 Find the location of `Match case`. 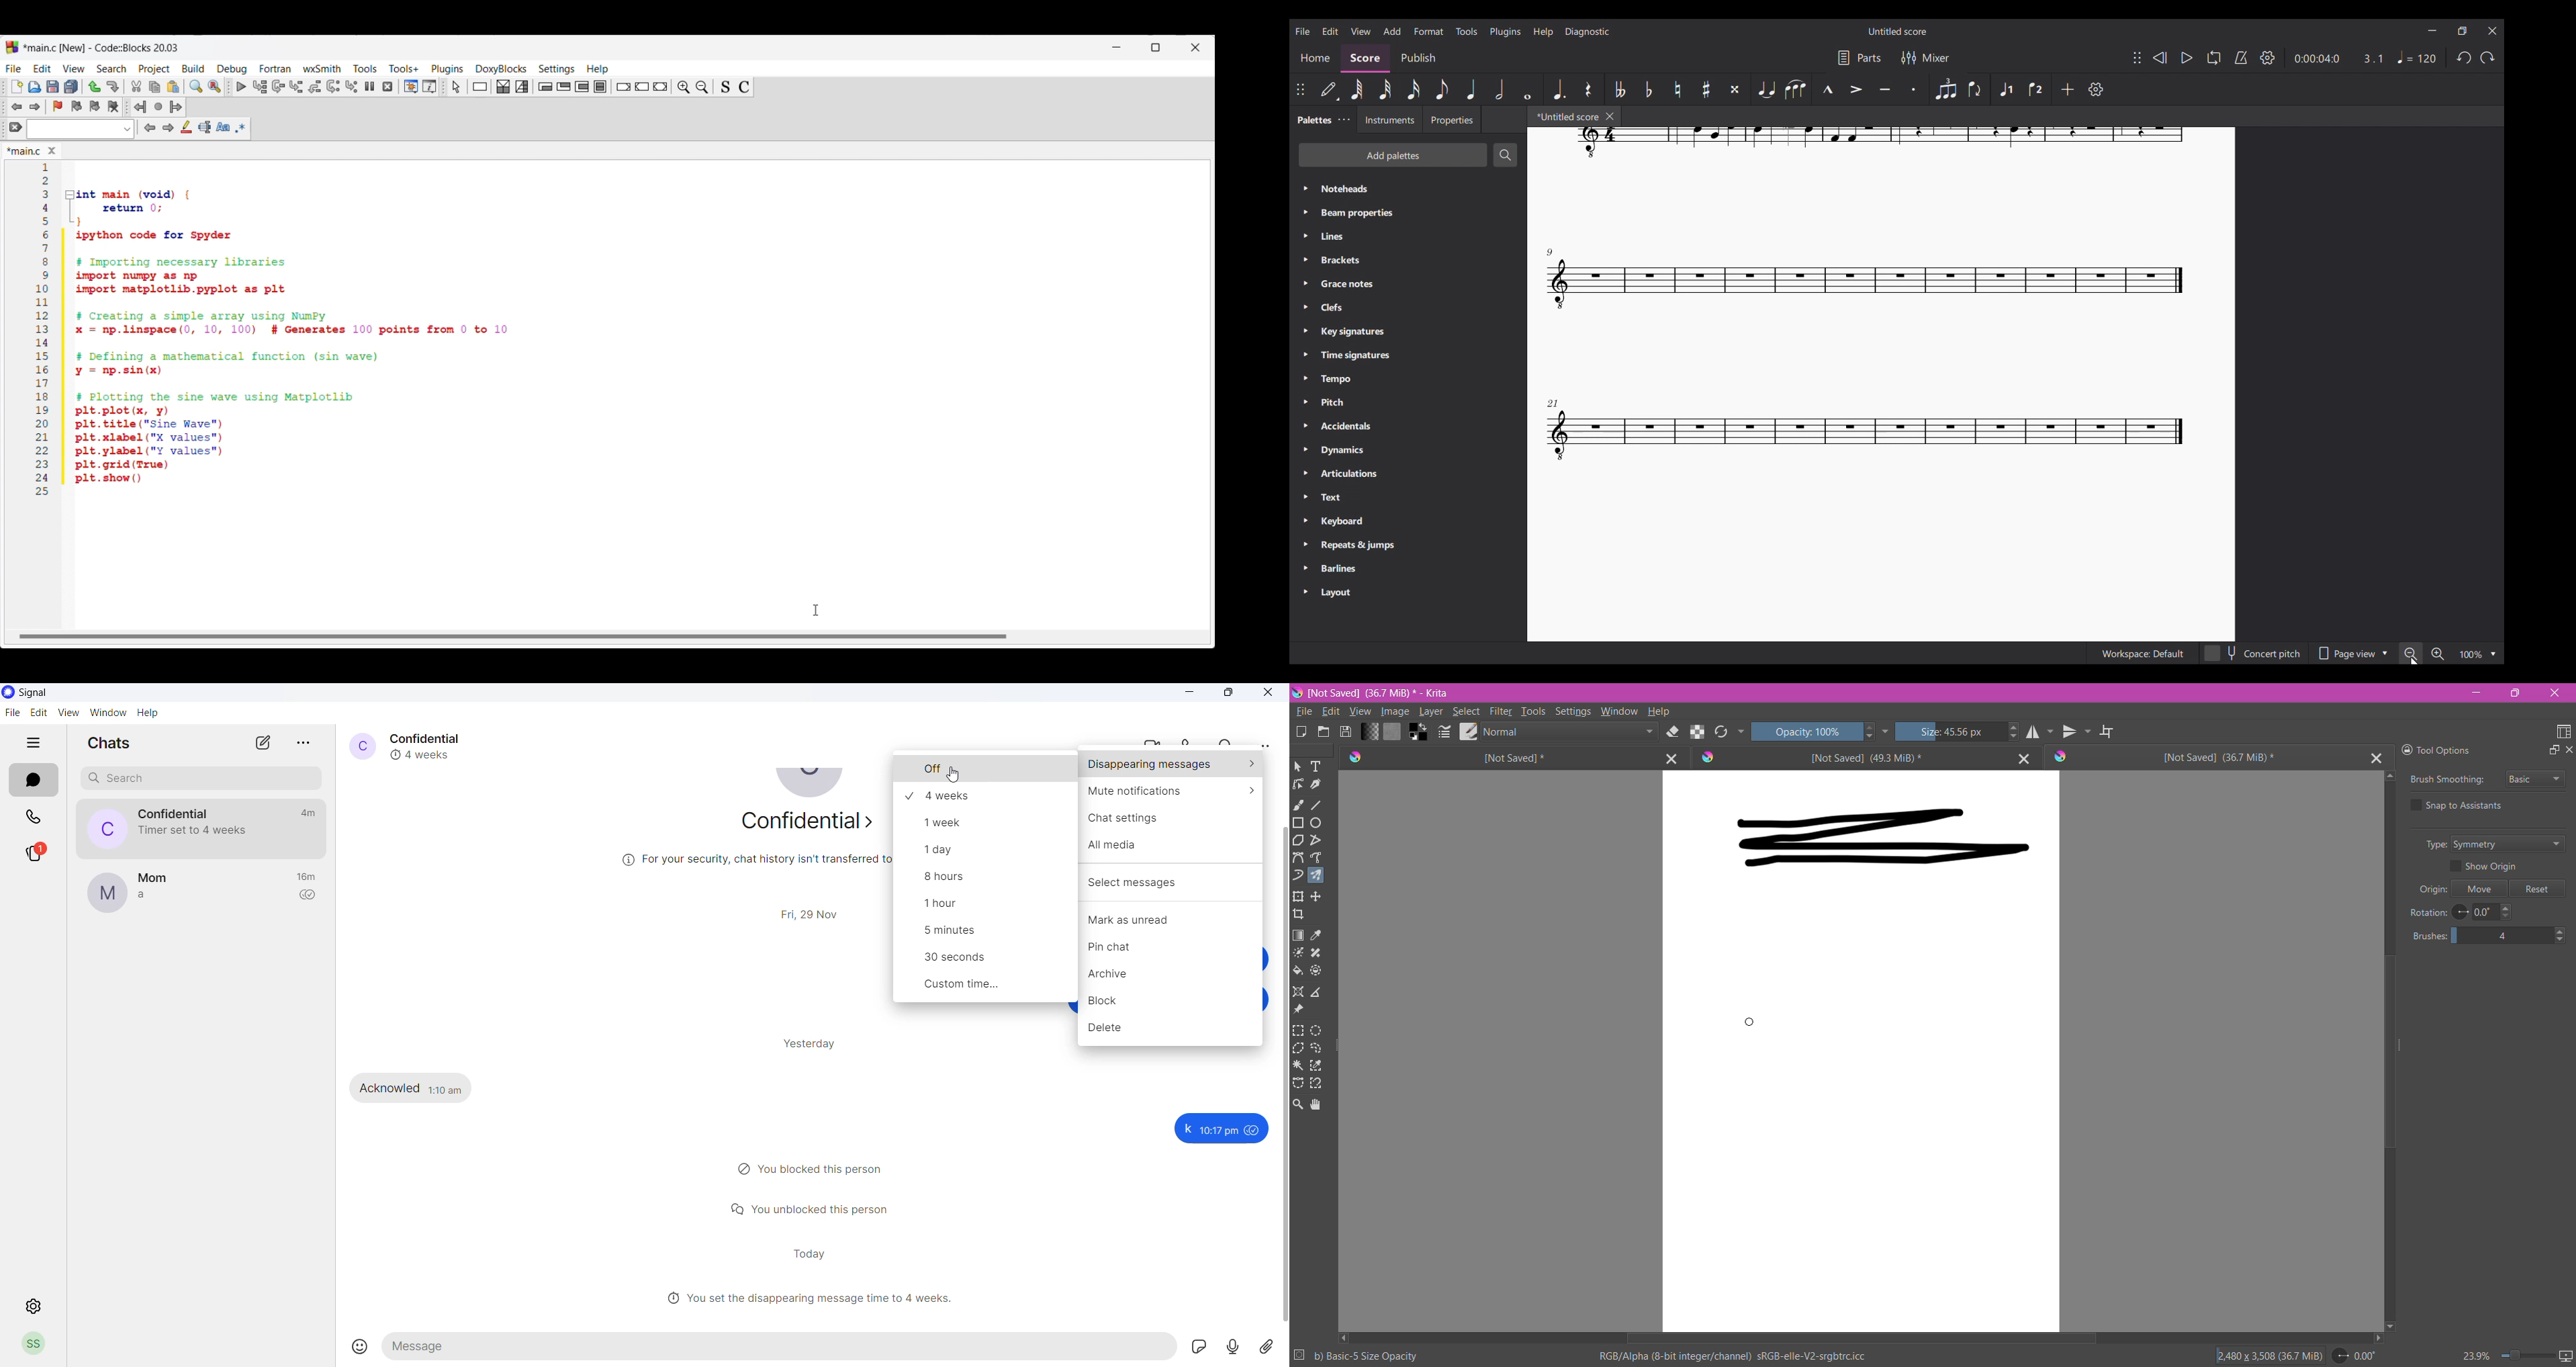

Match case is located at coordinates (223, 127).